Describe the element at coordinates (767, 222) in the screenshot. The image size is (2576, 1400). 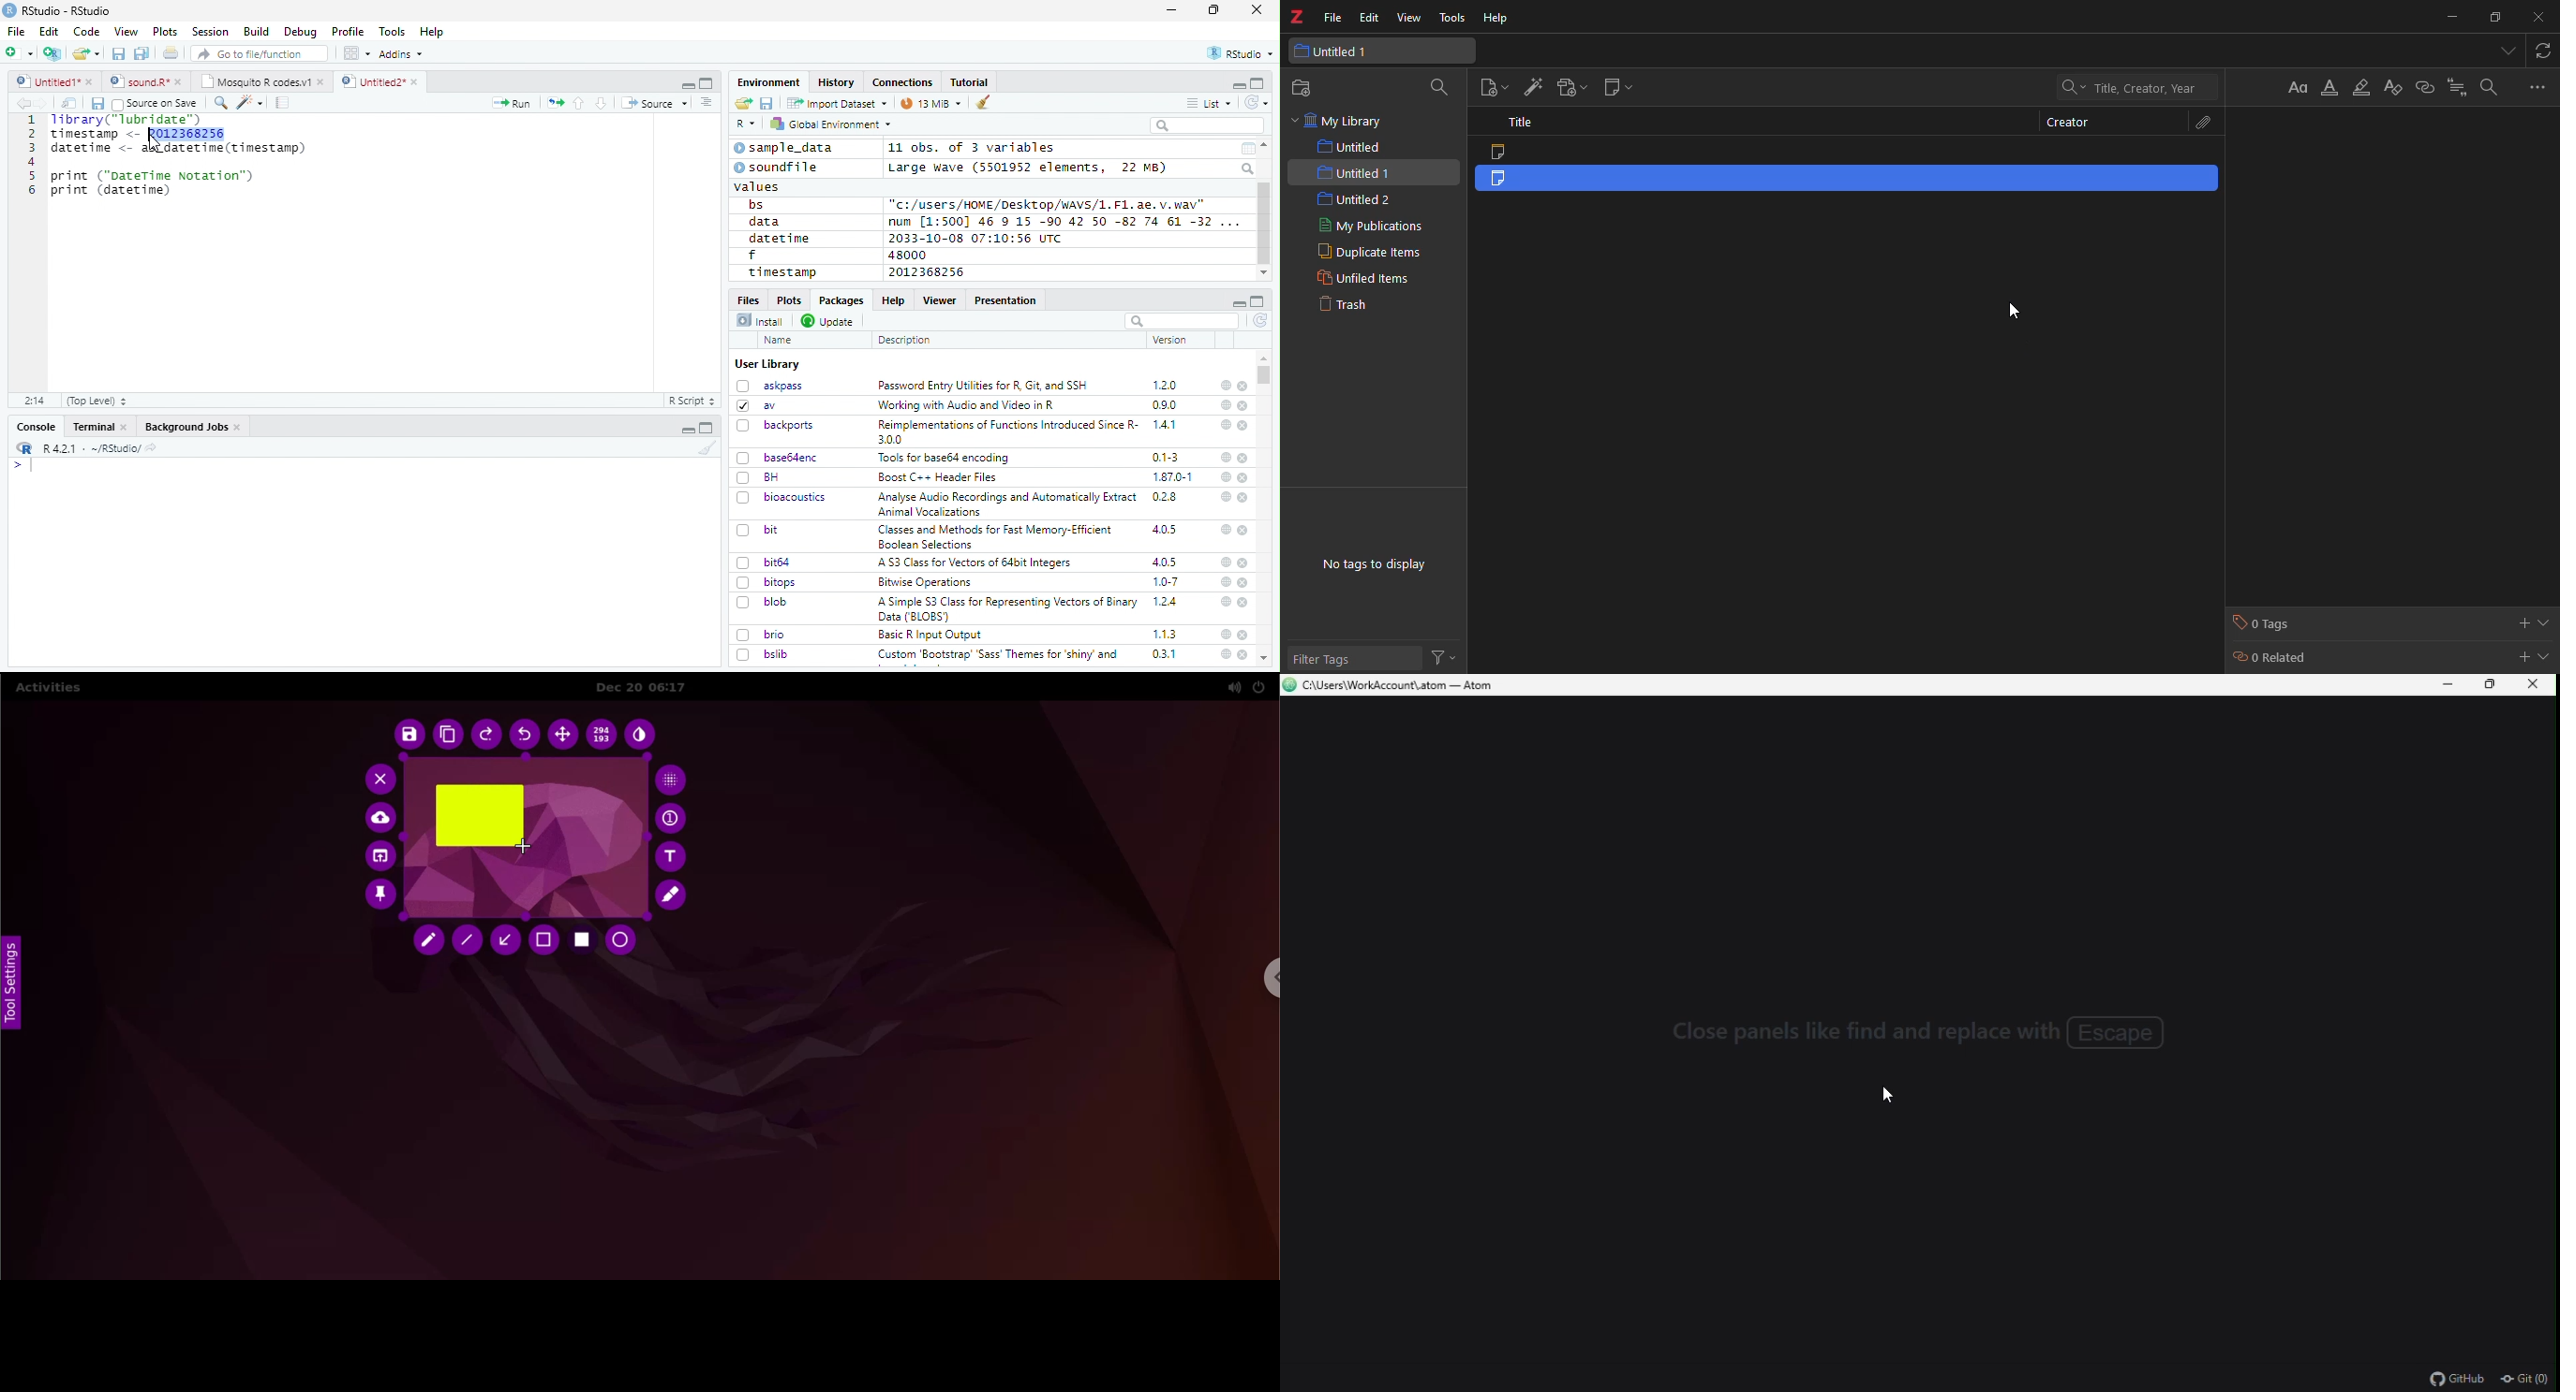
I see `data` at that location.